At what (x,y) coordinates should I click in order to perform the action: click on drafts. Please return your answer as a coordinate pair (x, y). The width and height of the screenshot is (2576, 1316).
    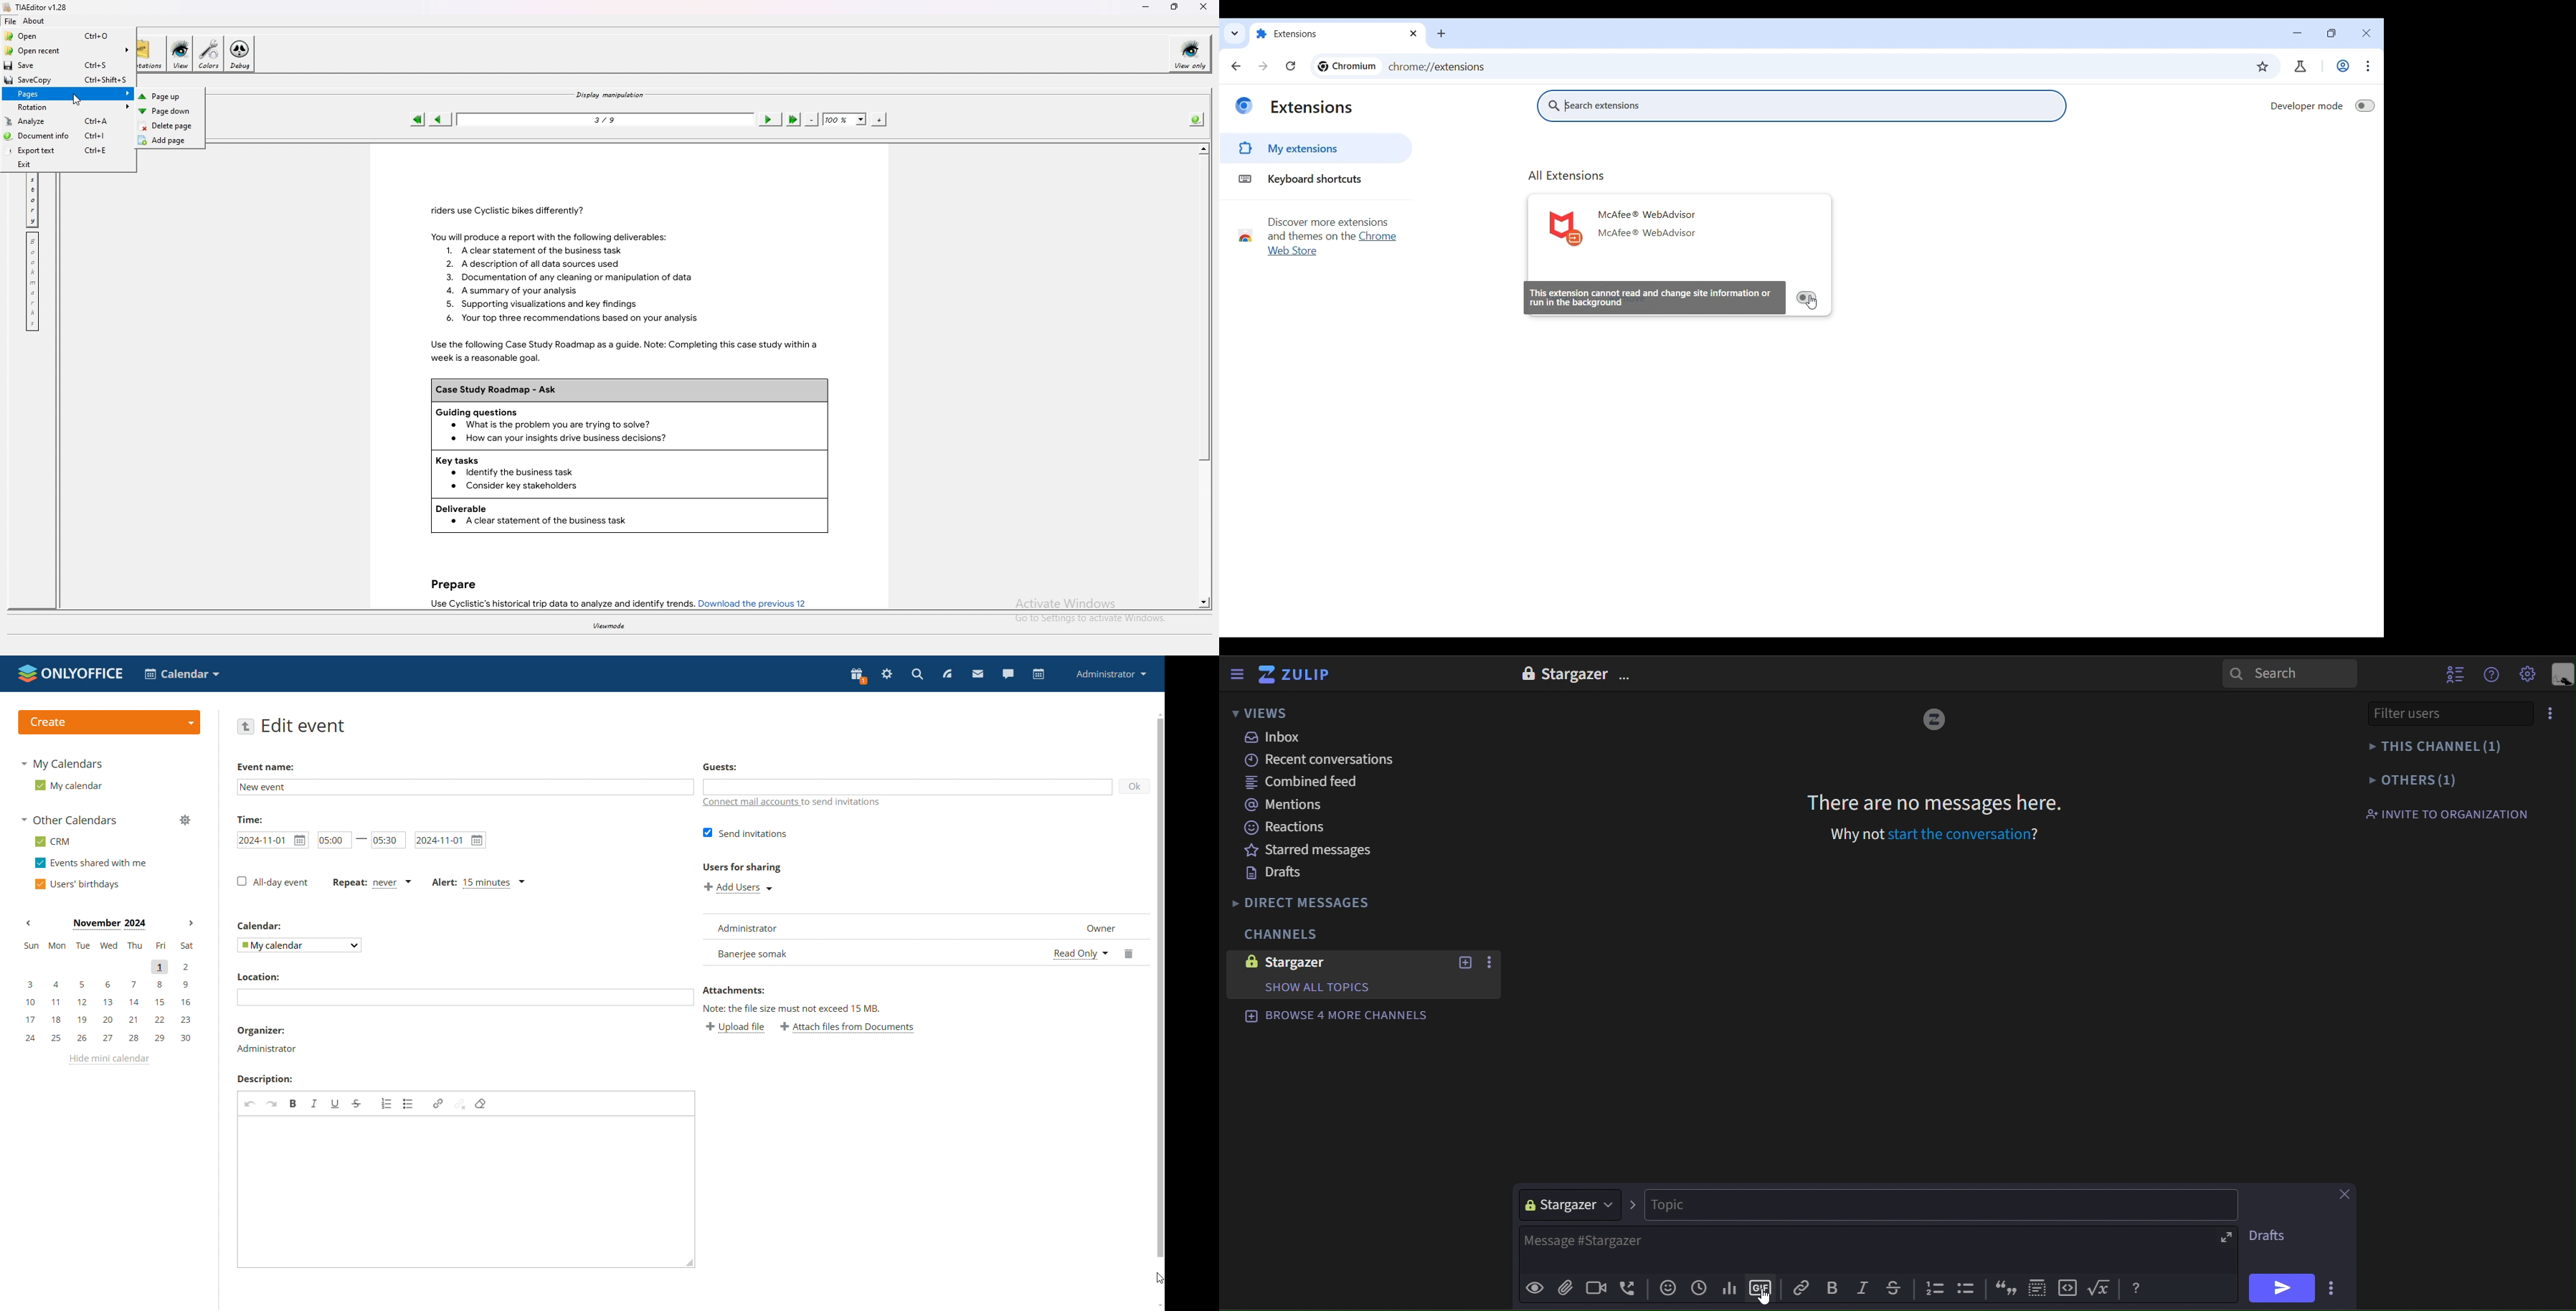
    Looking at the image, I should click on (1274, 874).